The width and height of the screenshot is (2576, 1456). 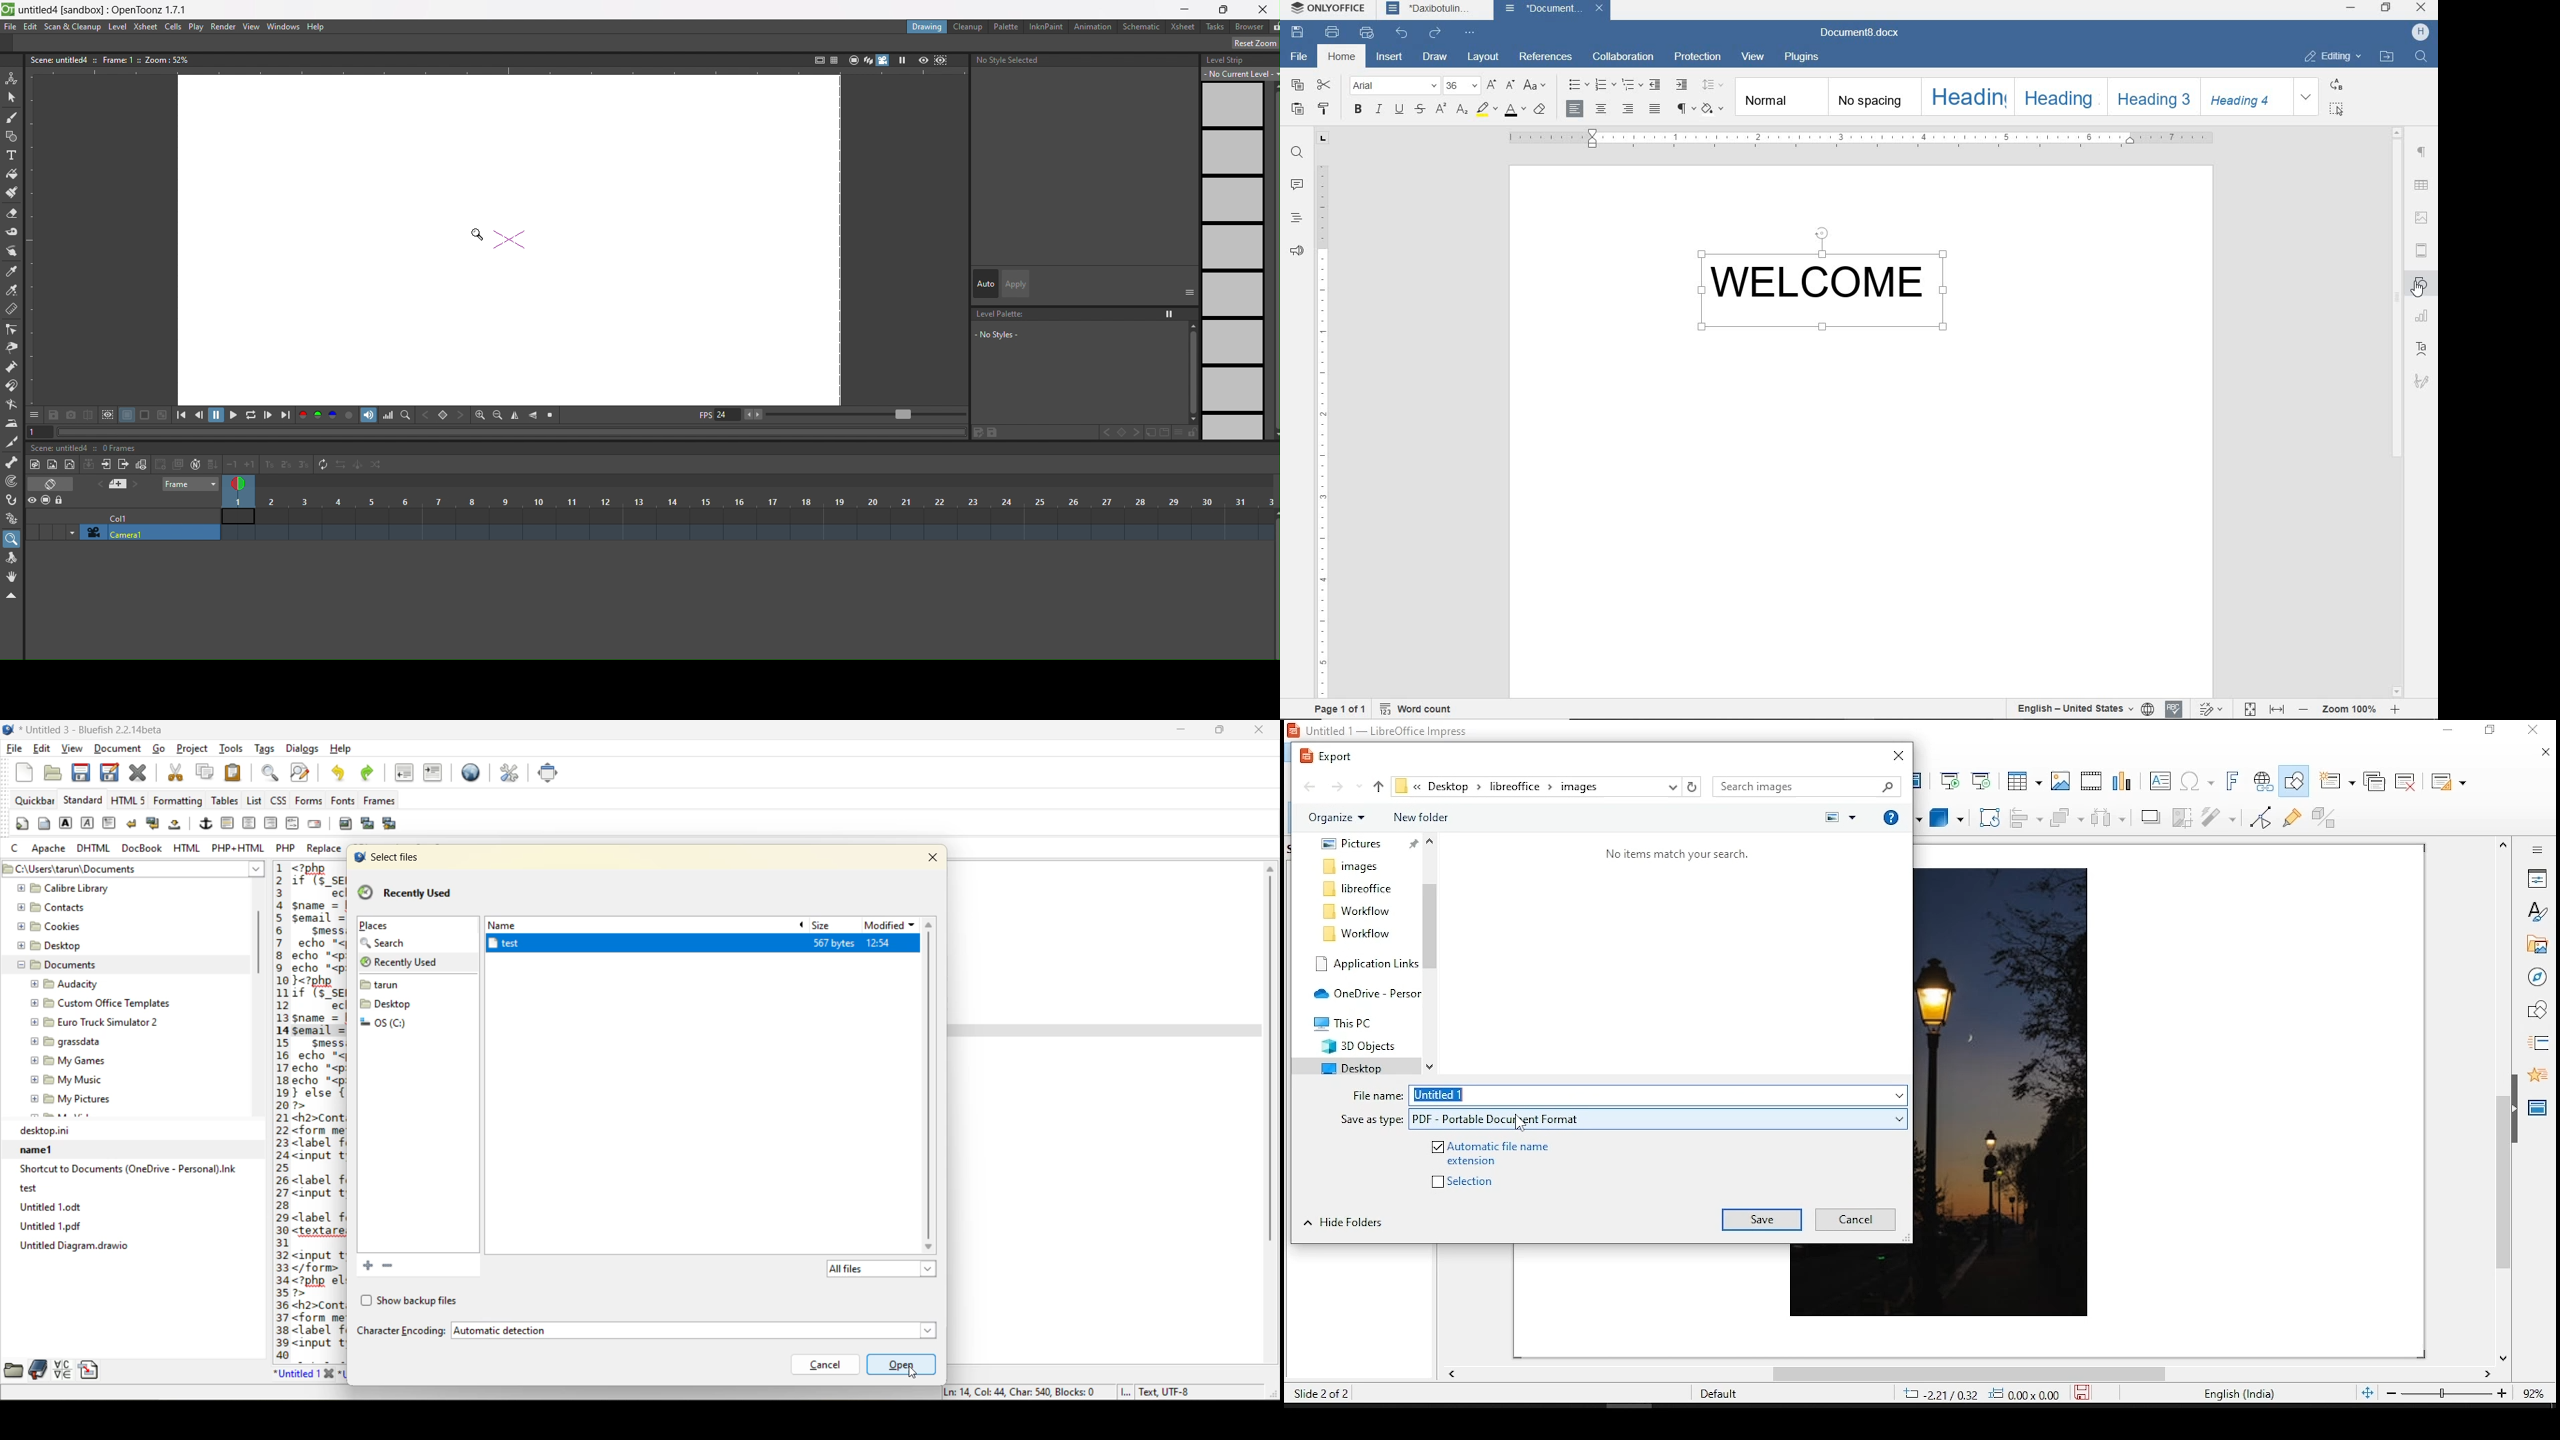 I want to click on NONPRINTING CHARACTERS, so click(x=1684, y=108).